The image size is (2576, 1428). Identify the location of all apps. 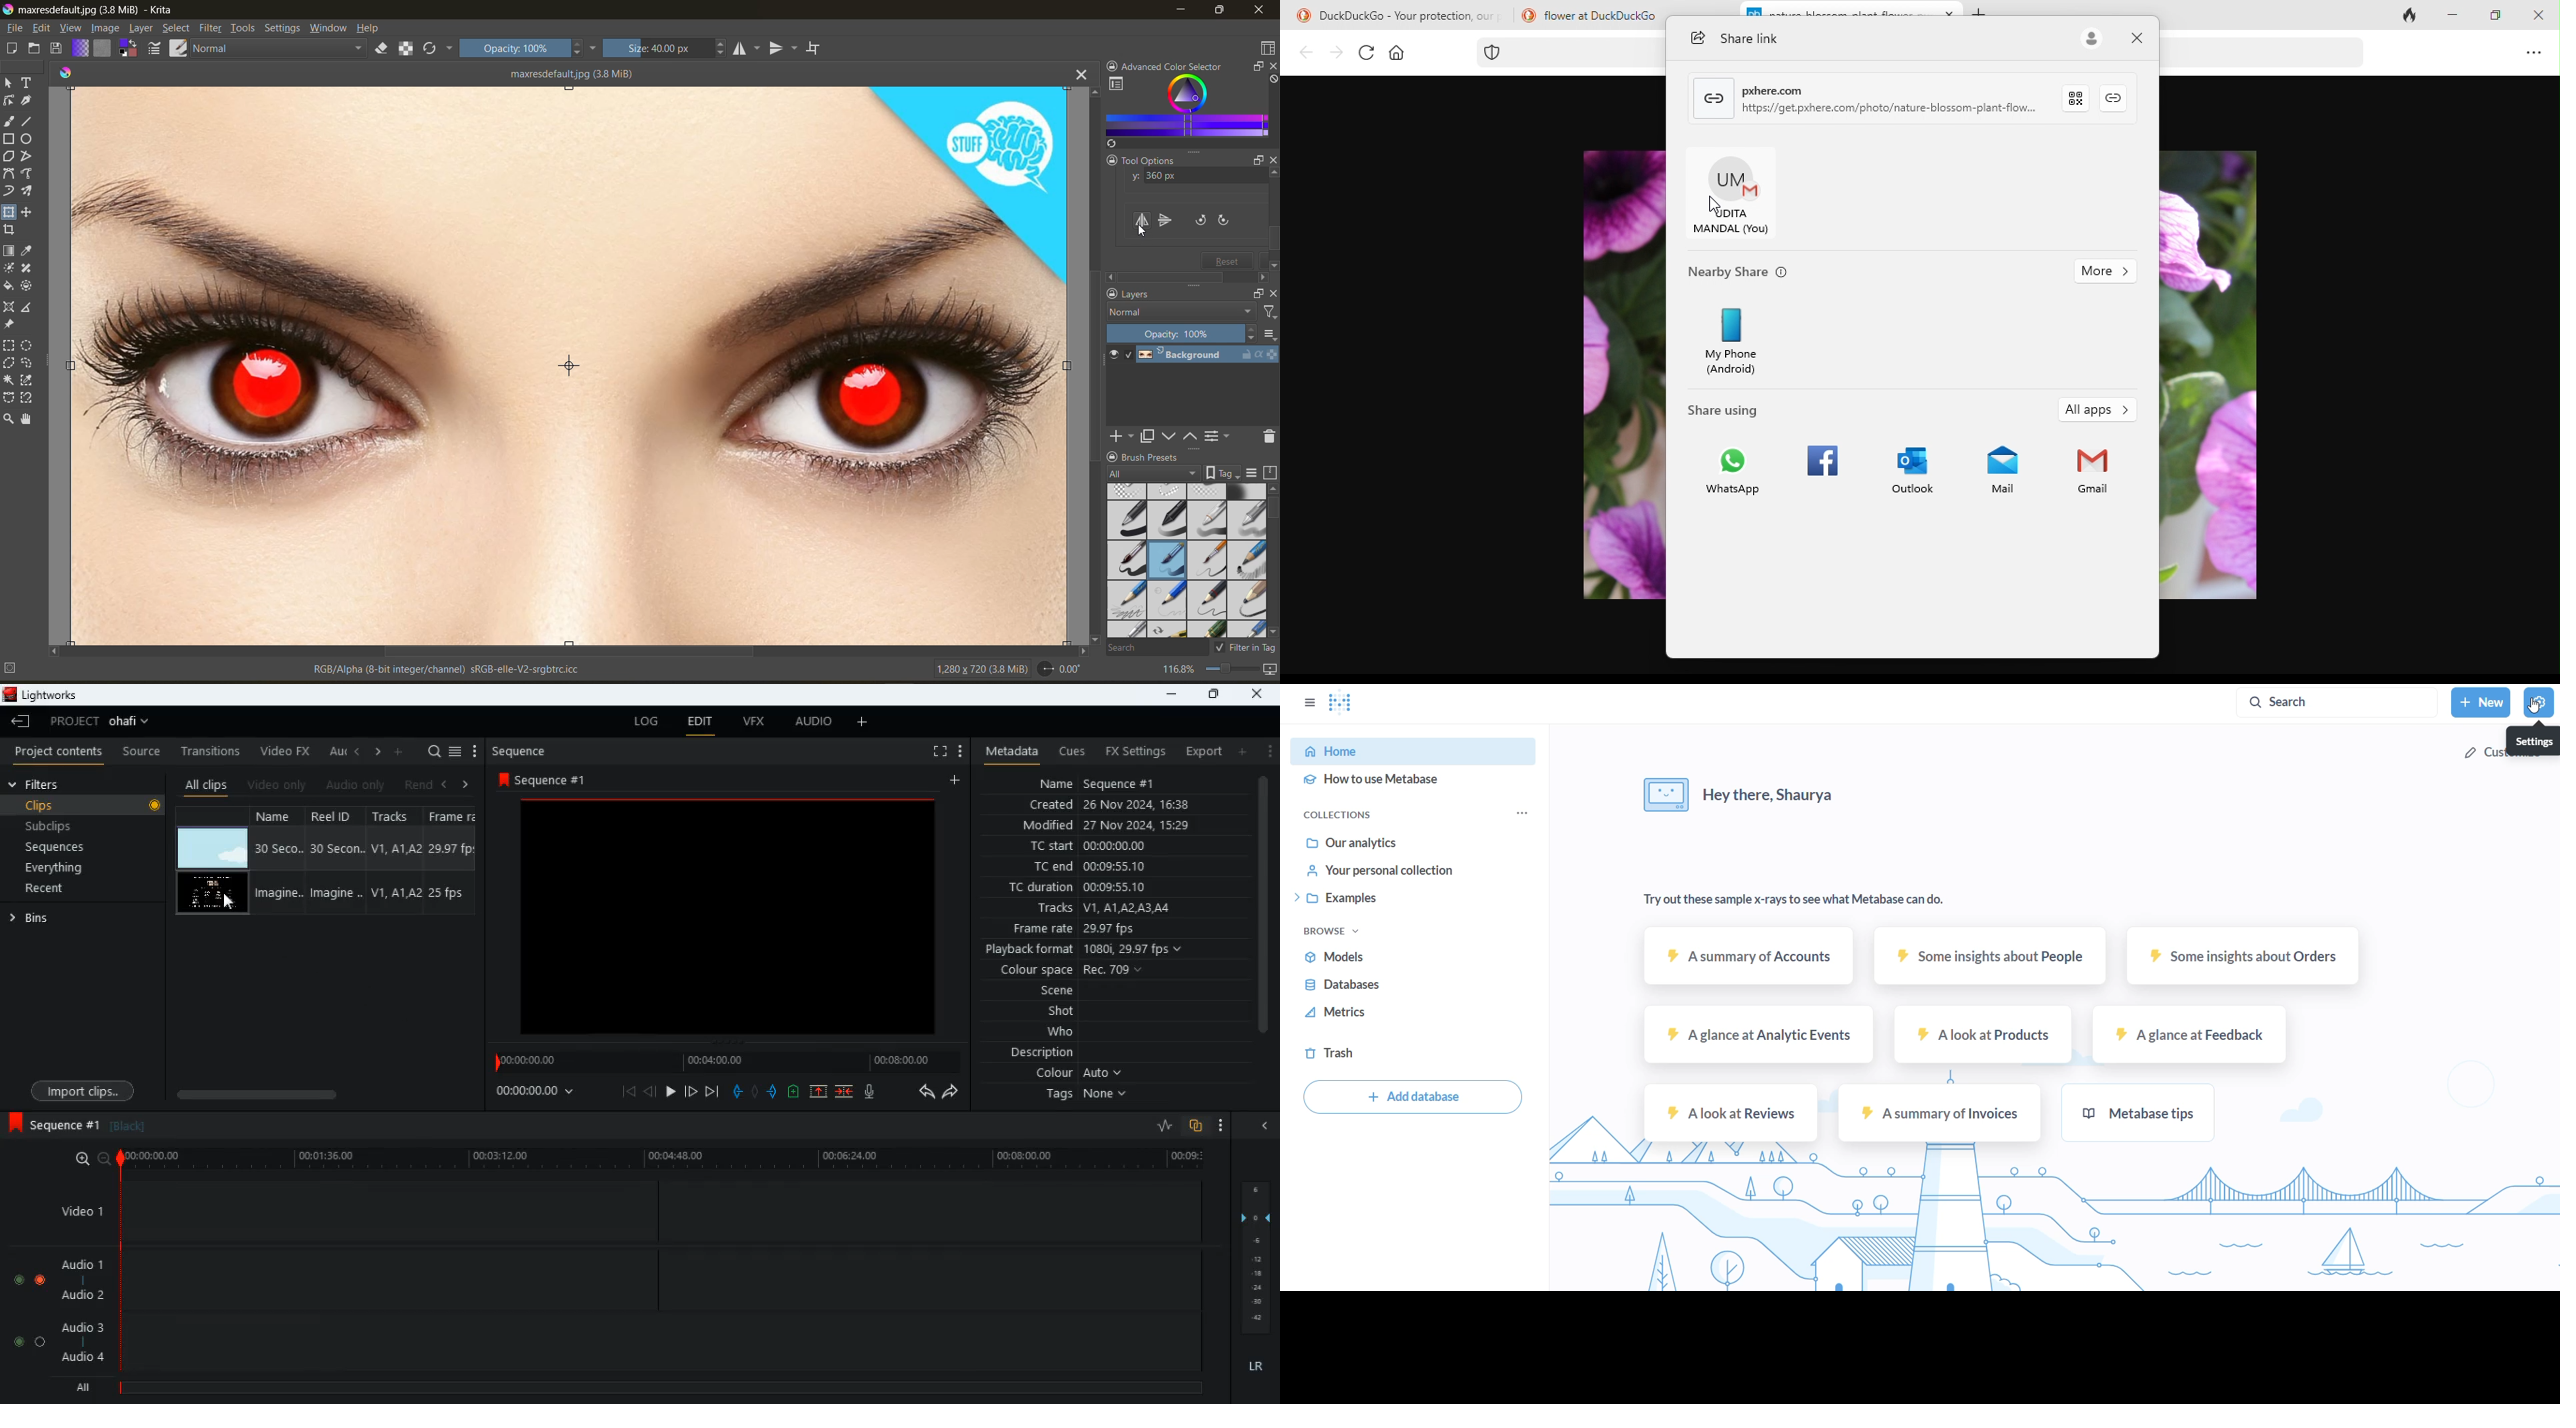
(2098, 412).